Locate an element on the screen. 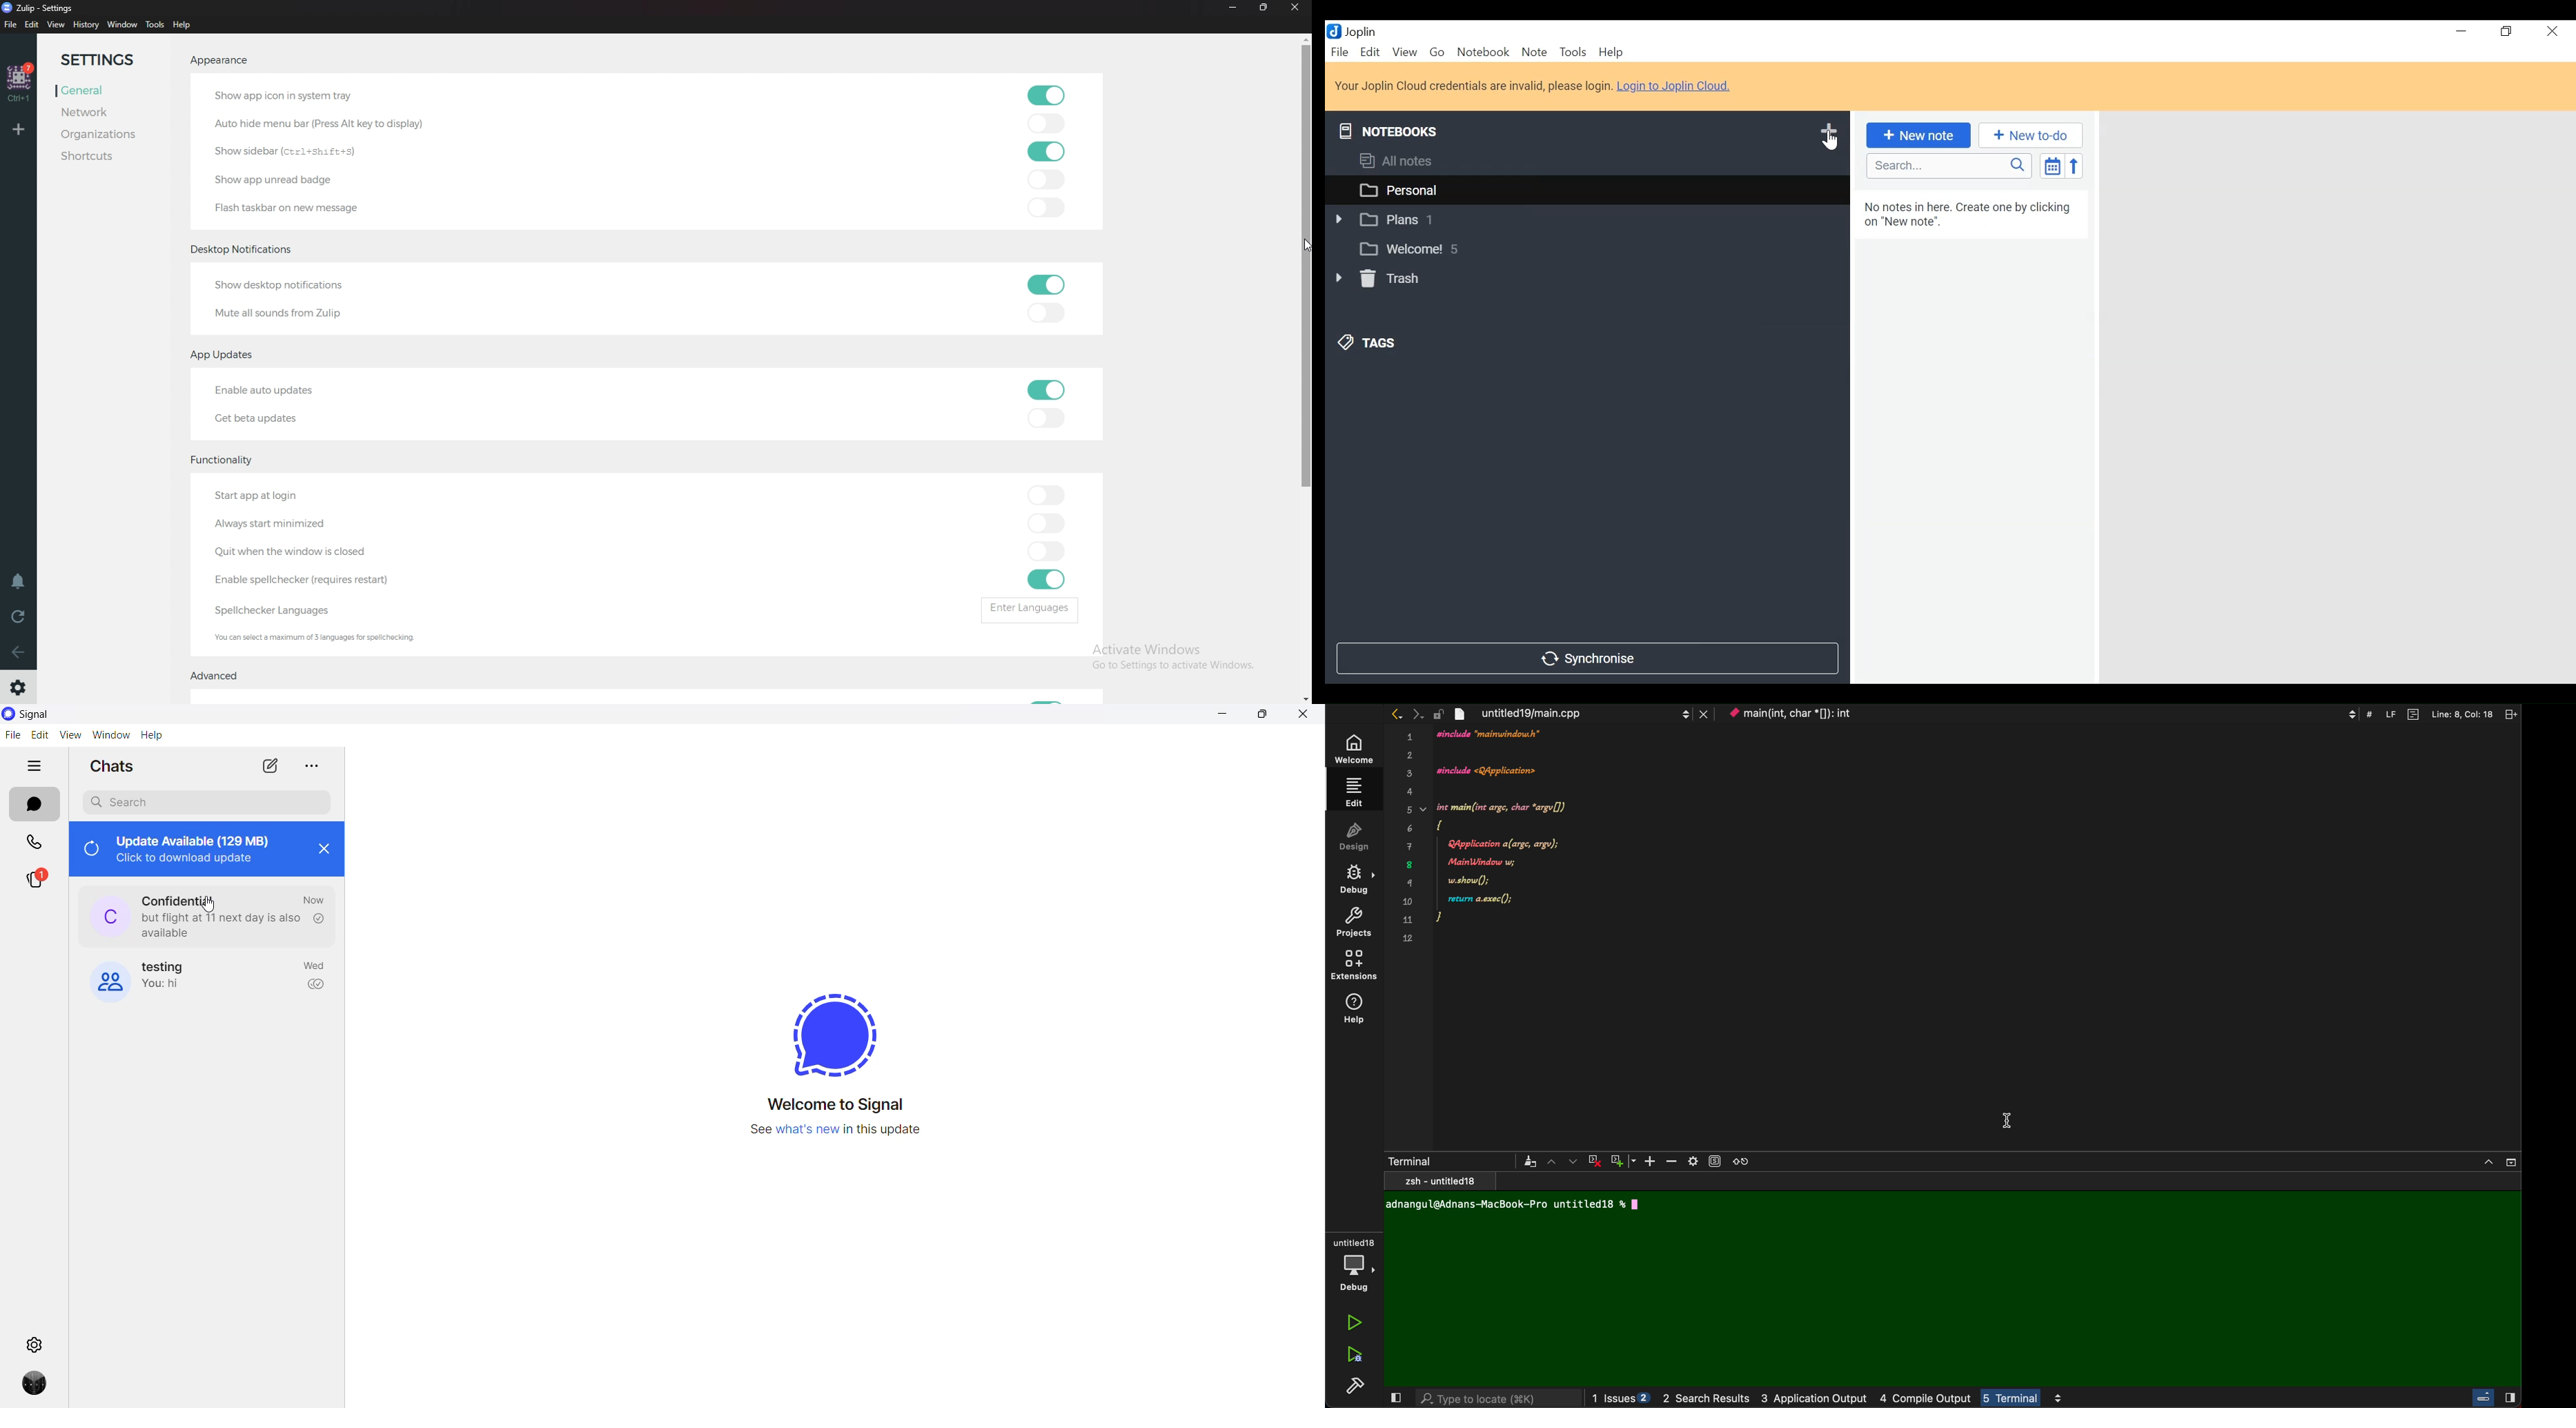  Help is located at coordinates (184, 25).